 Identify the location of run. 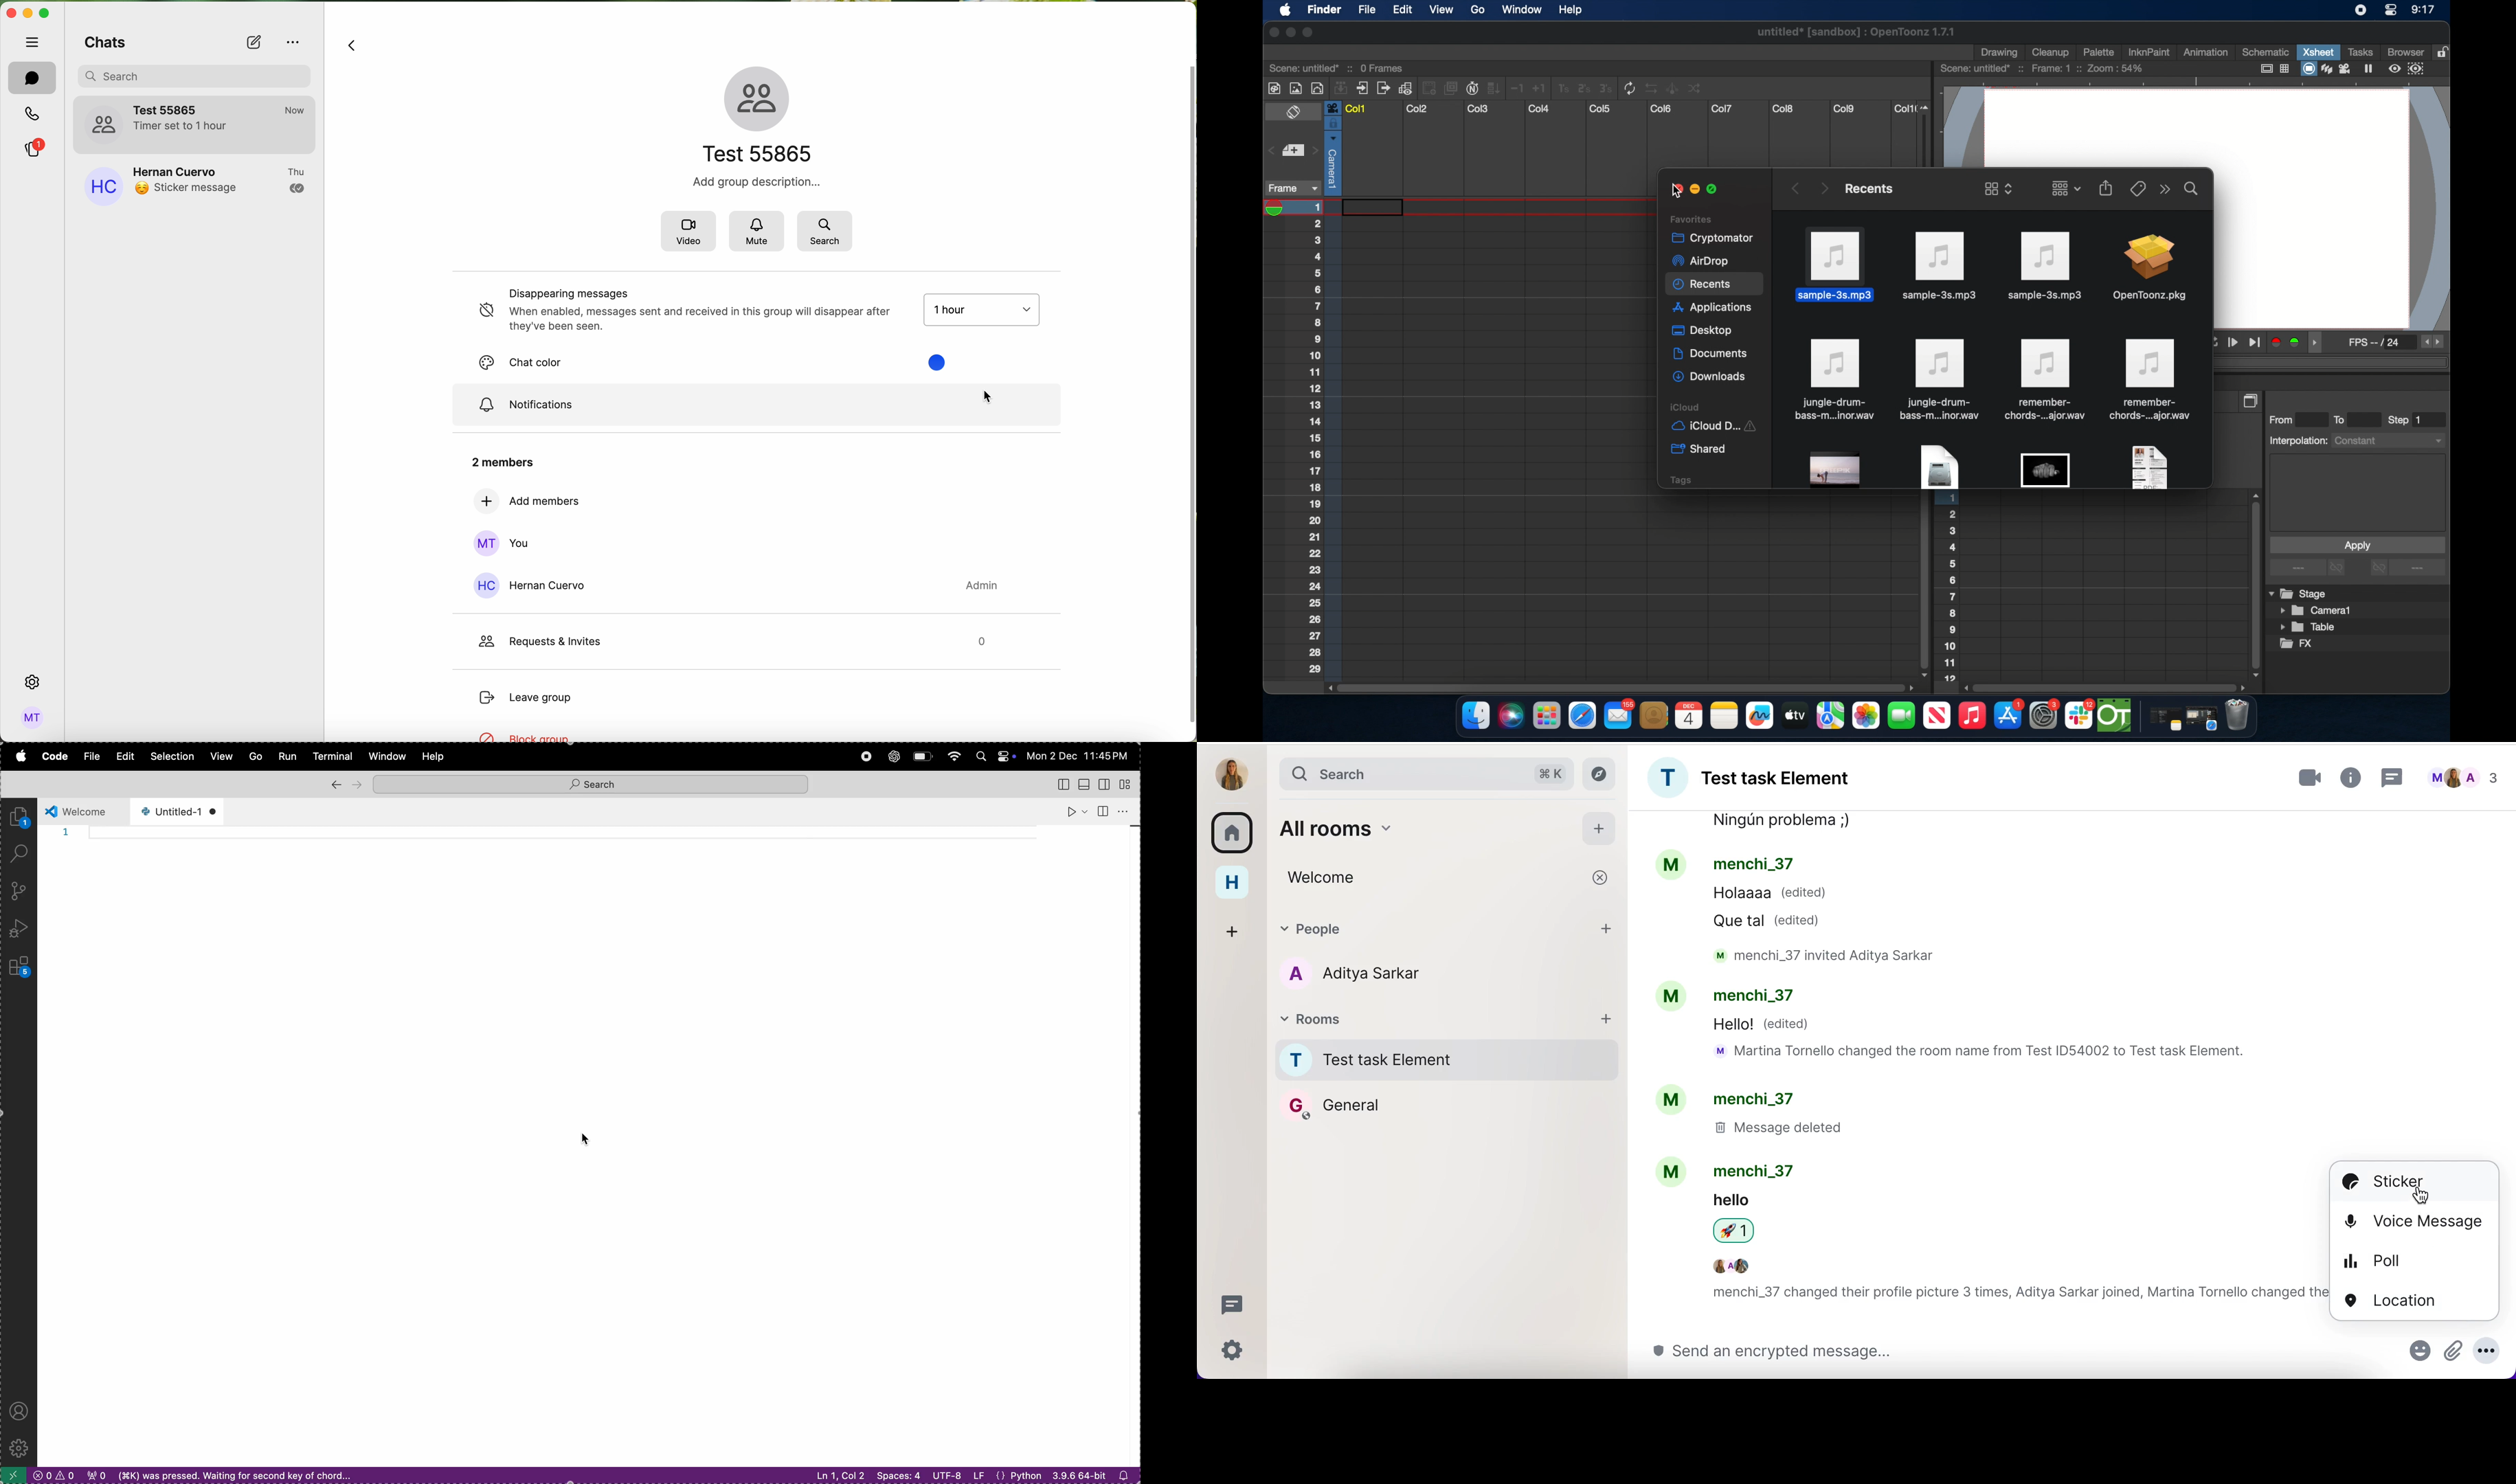
(286, 757).